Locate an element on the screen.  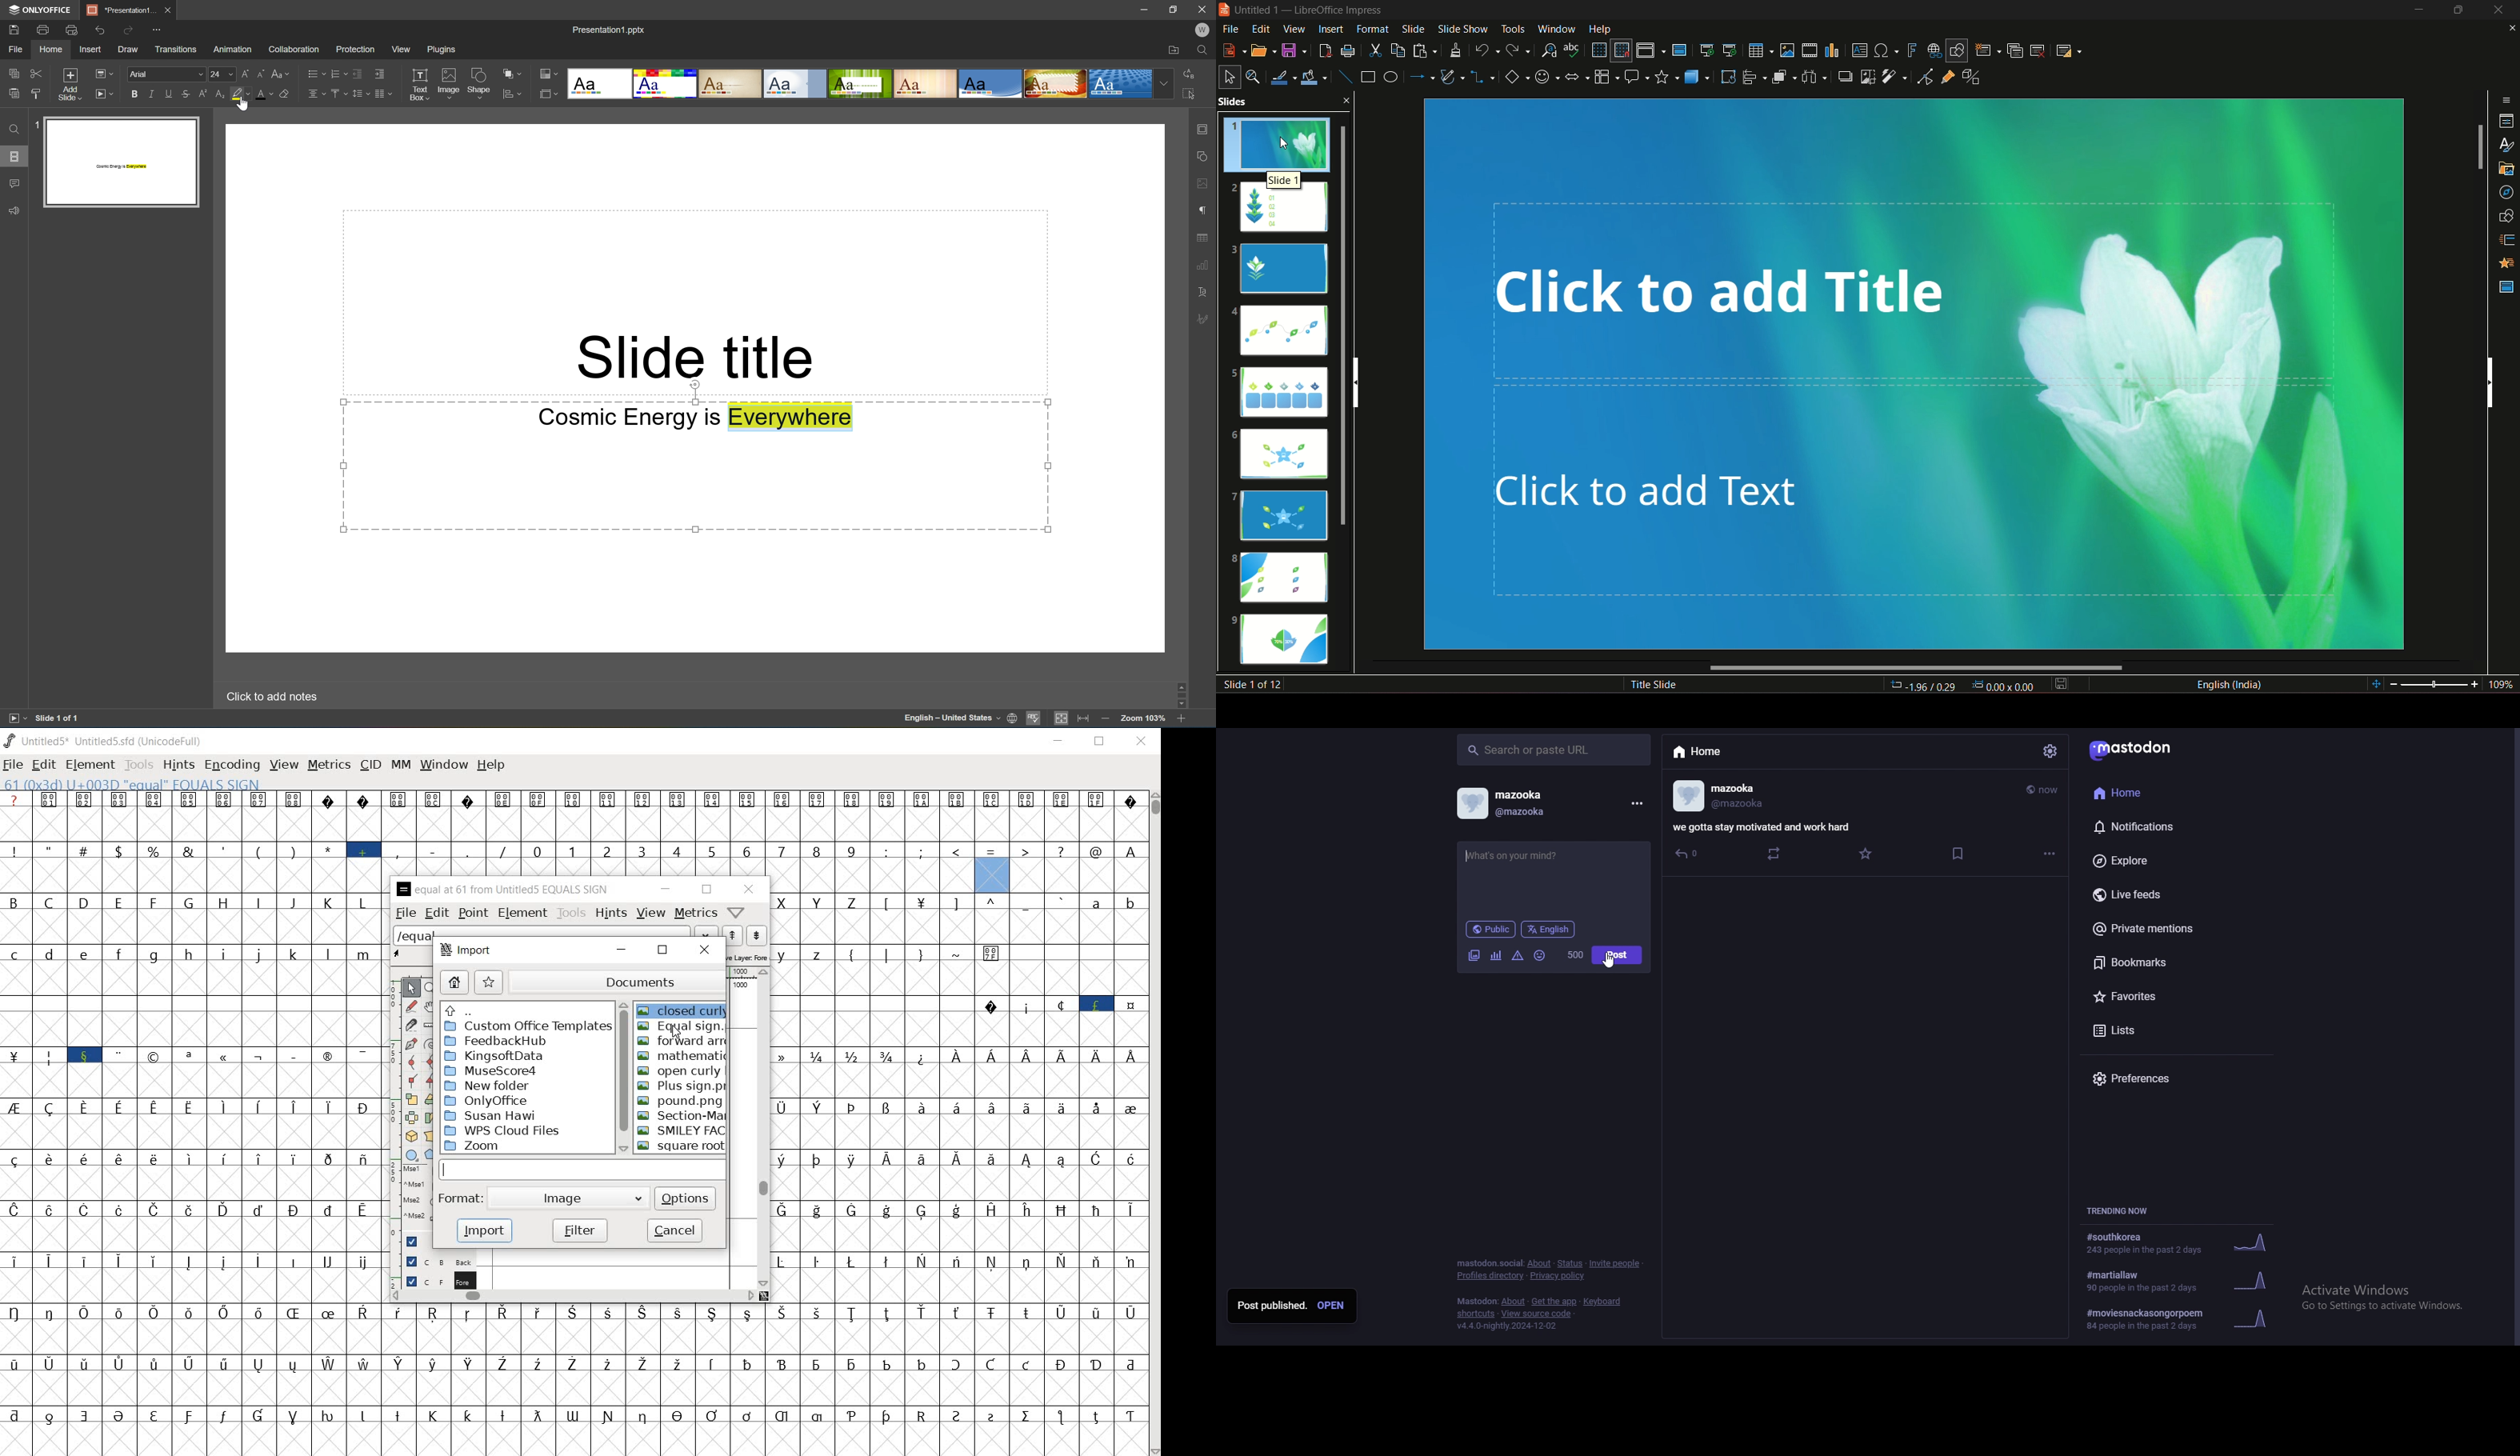
dimensions is located at coordinates (1961, 685).